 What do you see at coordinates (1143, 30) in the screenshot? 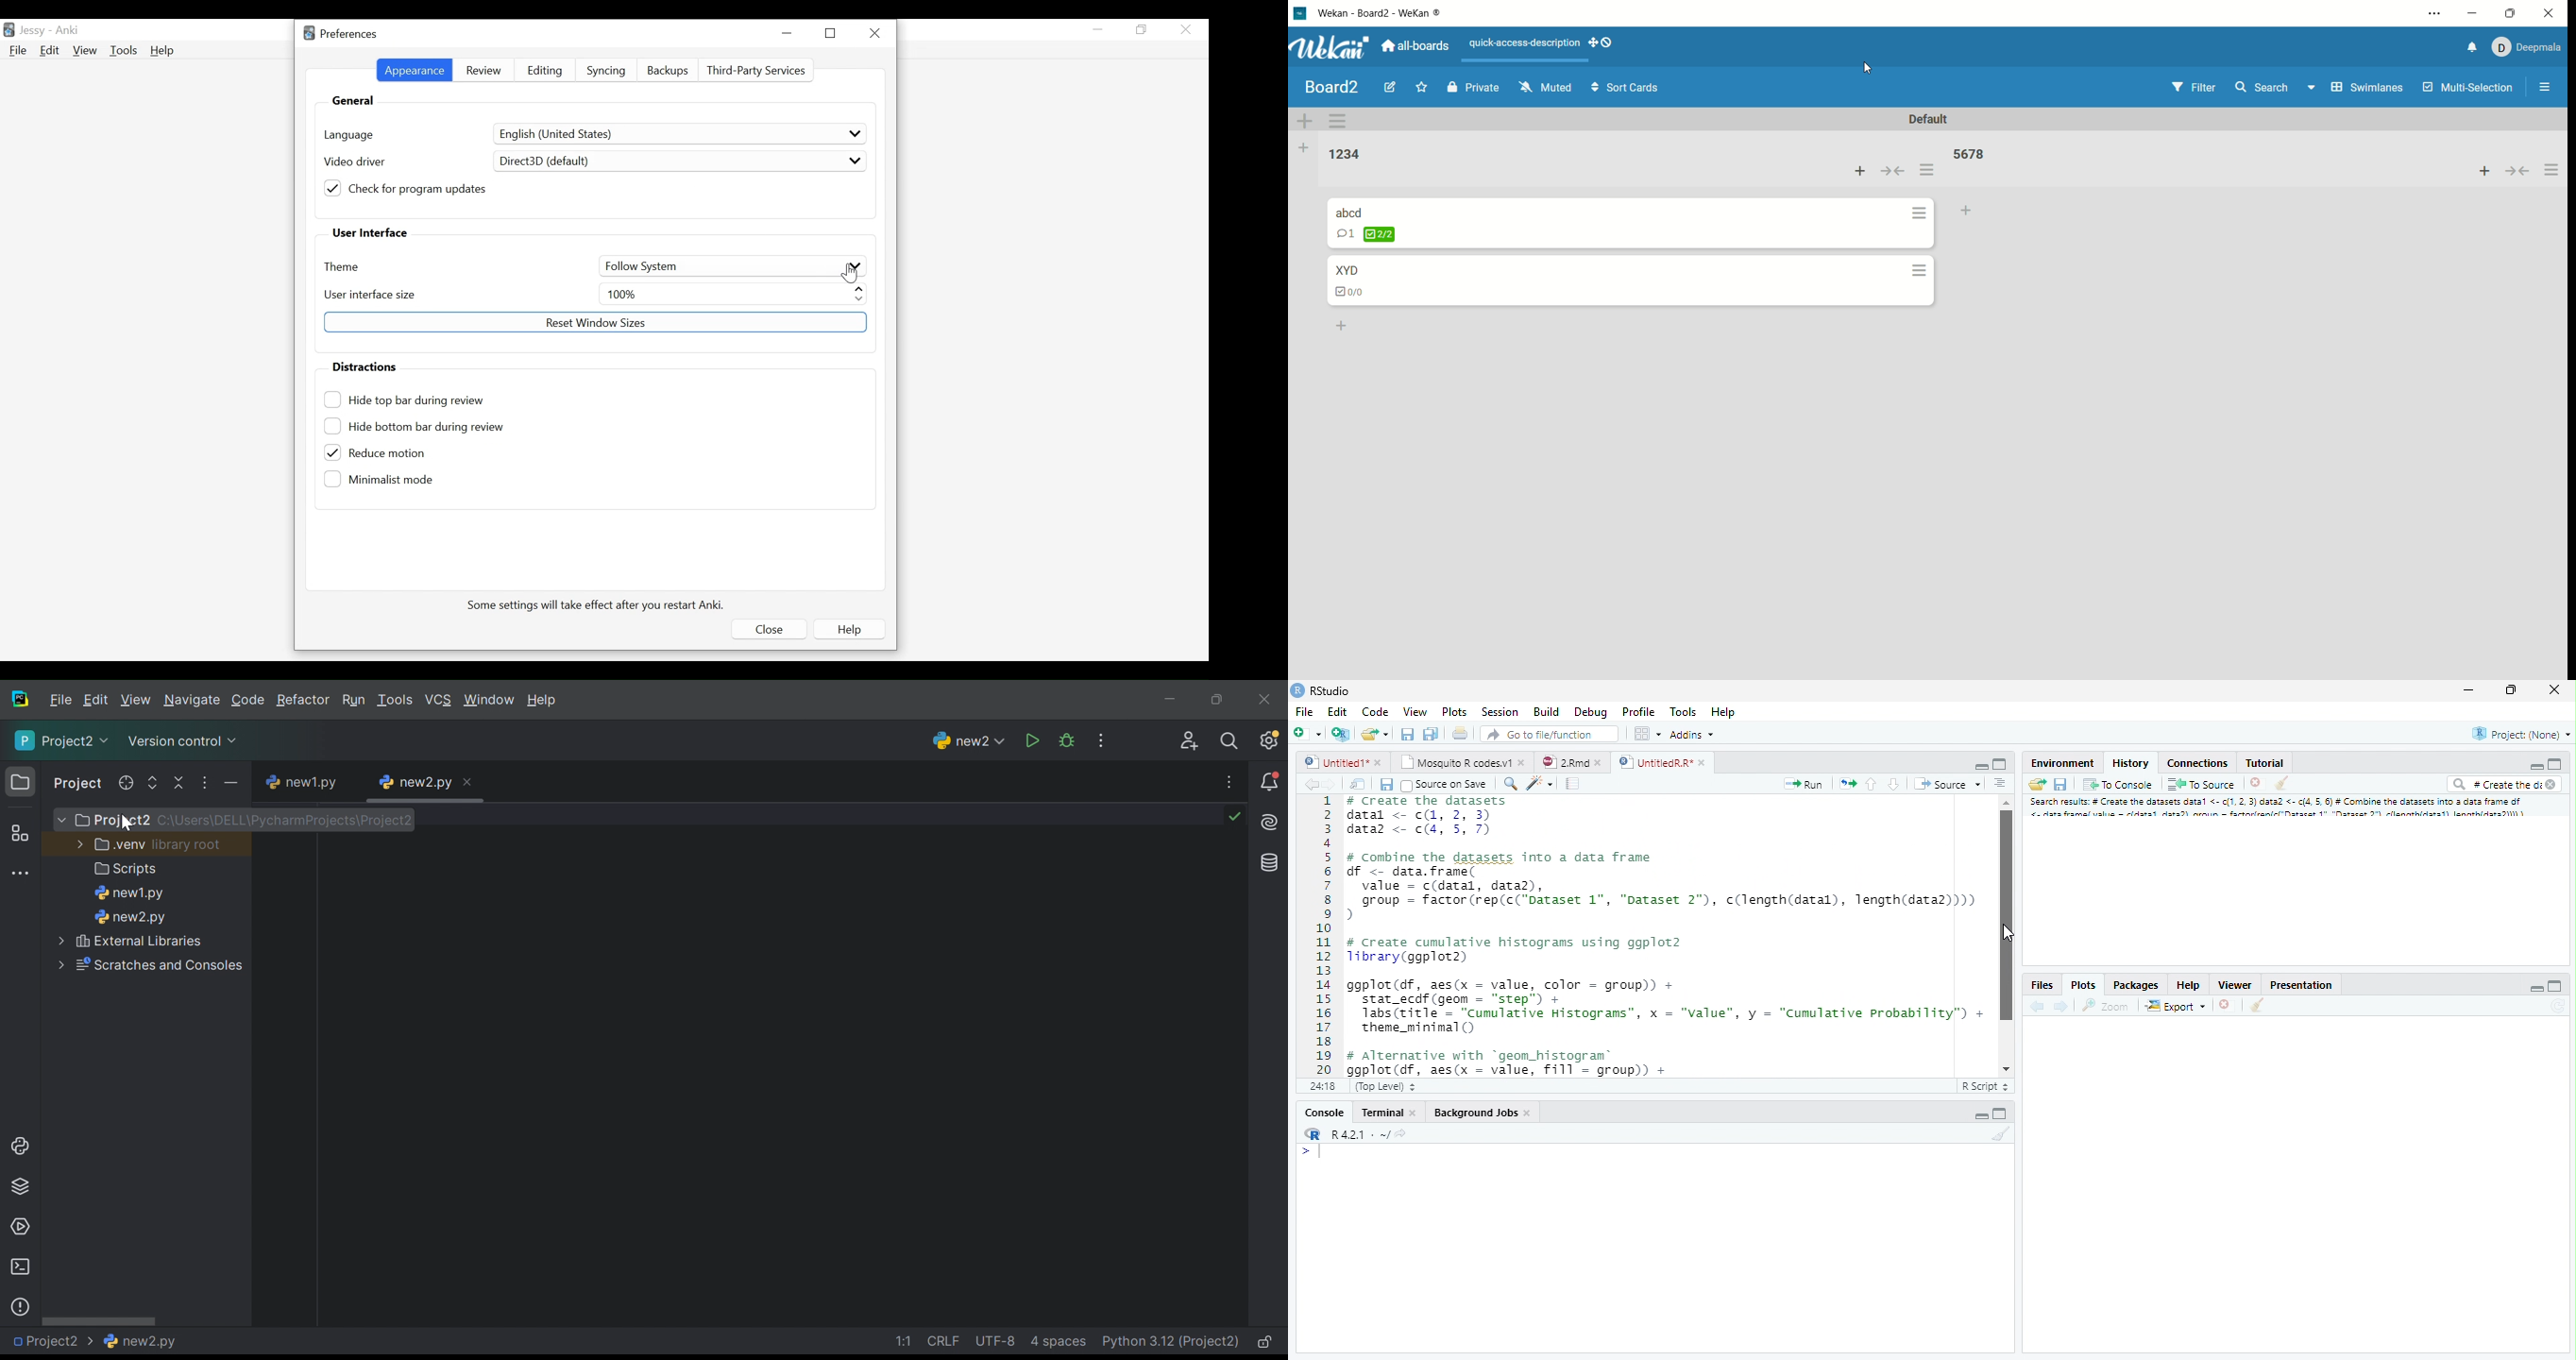
I see `Restore` at bounding box center [1143, 30].